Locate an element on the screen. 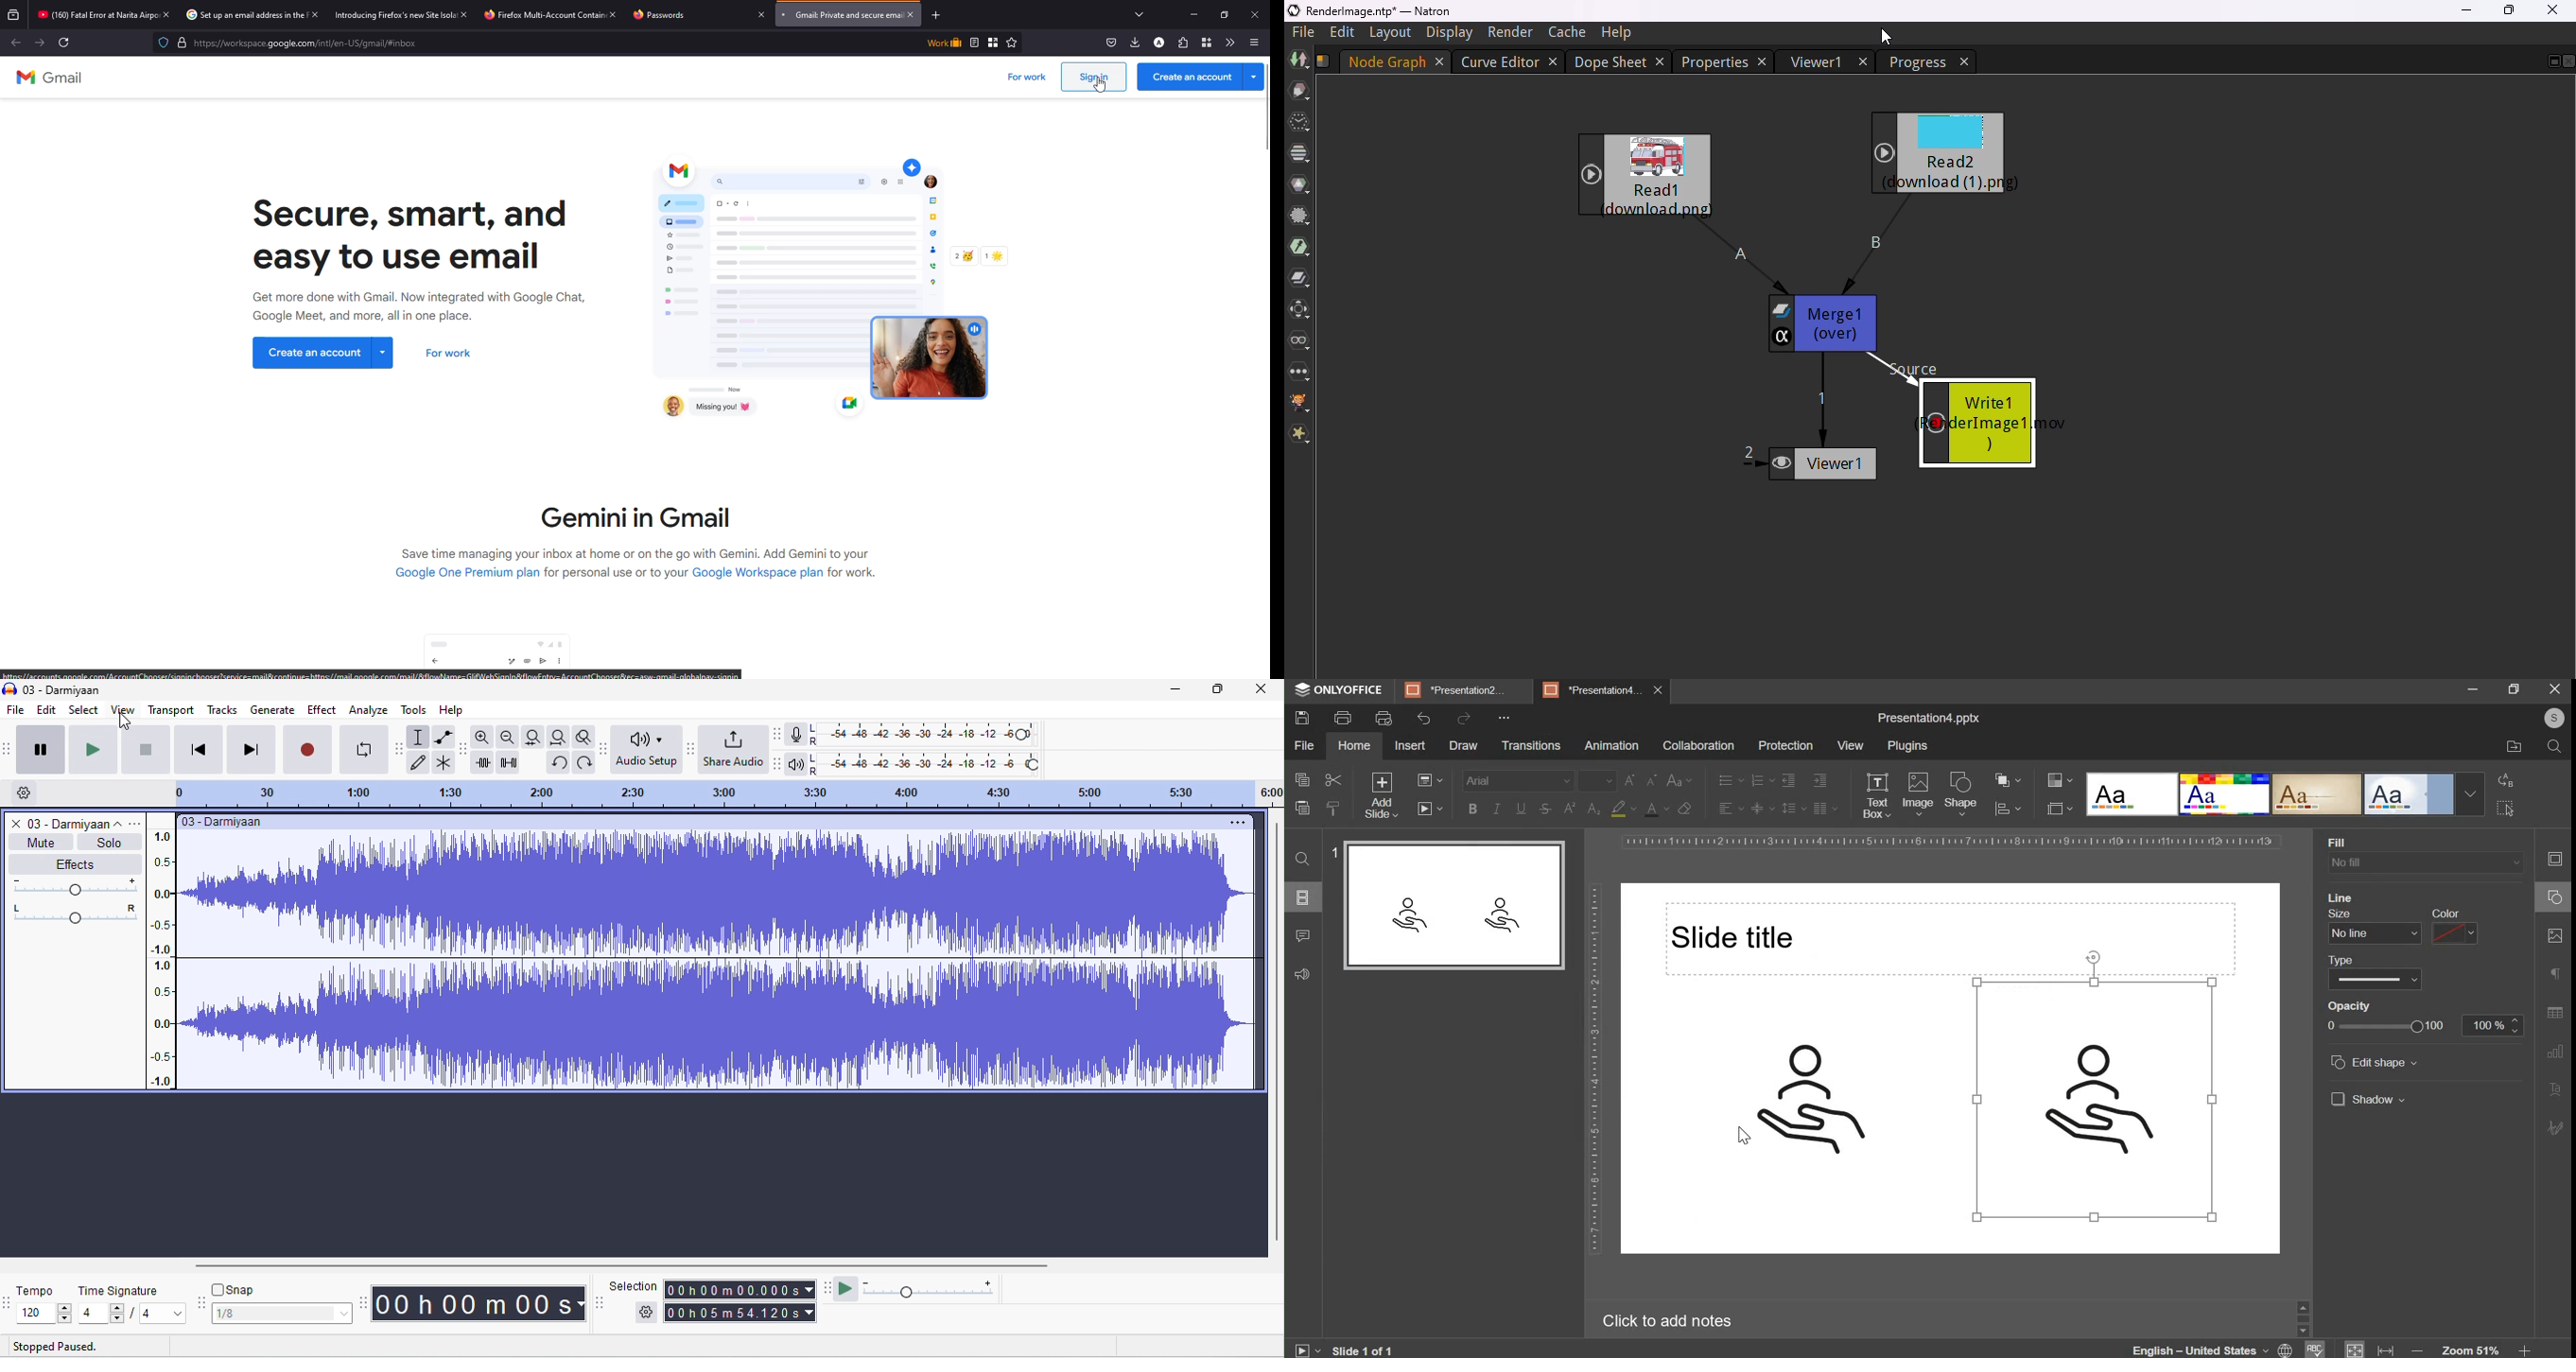 The width and height of the screenshot is (2576, 1372). audacity edit toolbar is located at coordinates (464, 750).